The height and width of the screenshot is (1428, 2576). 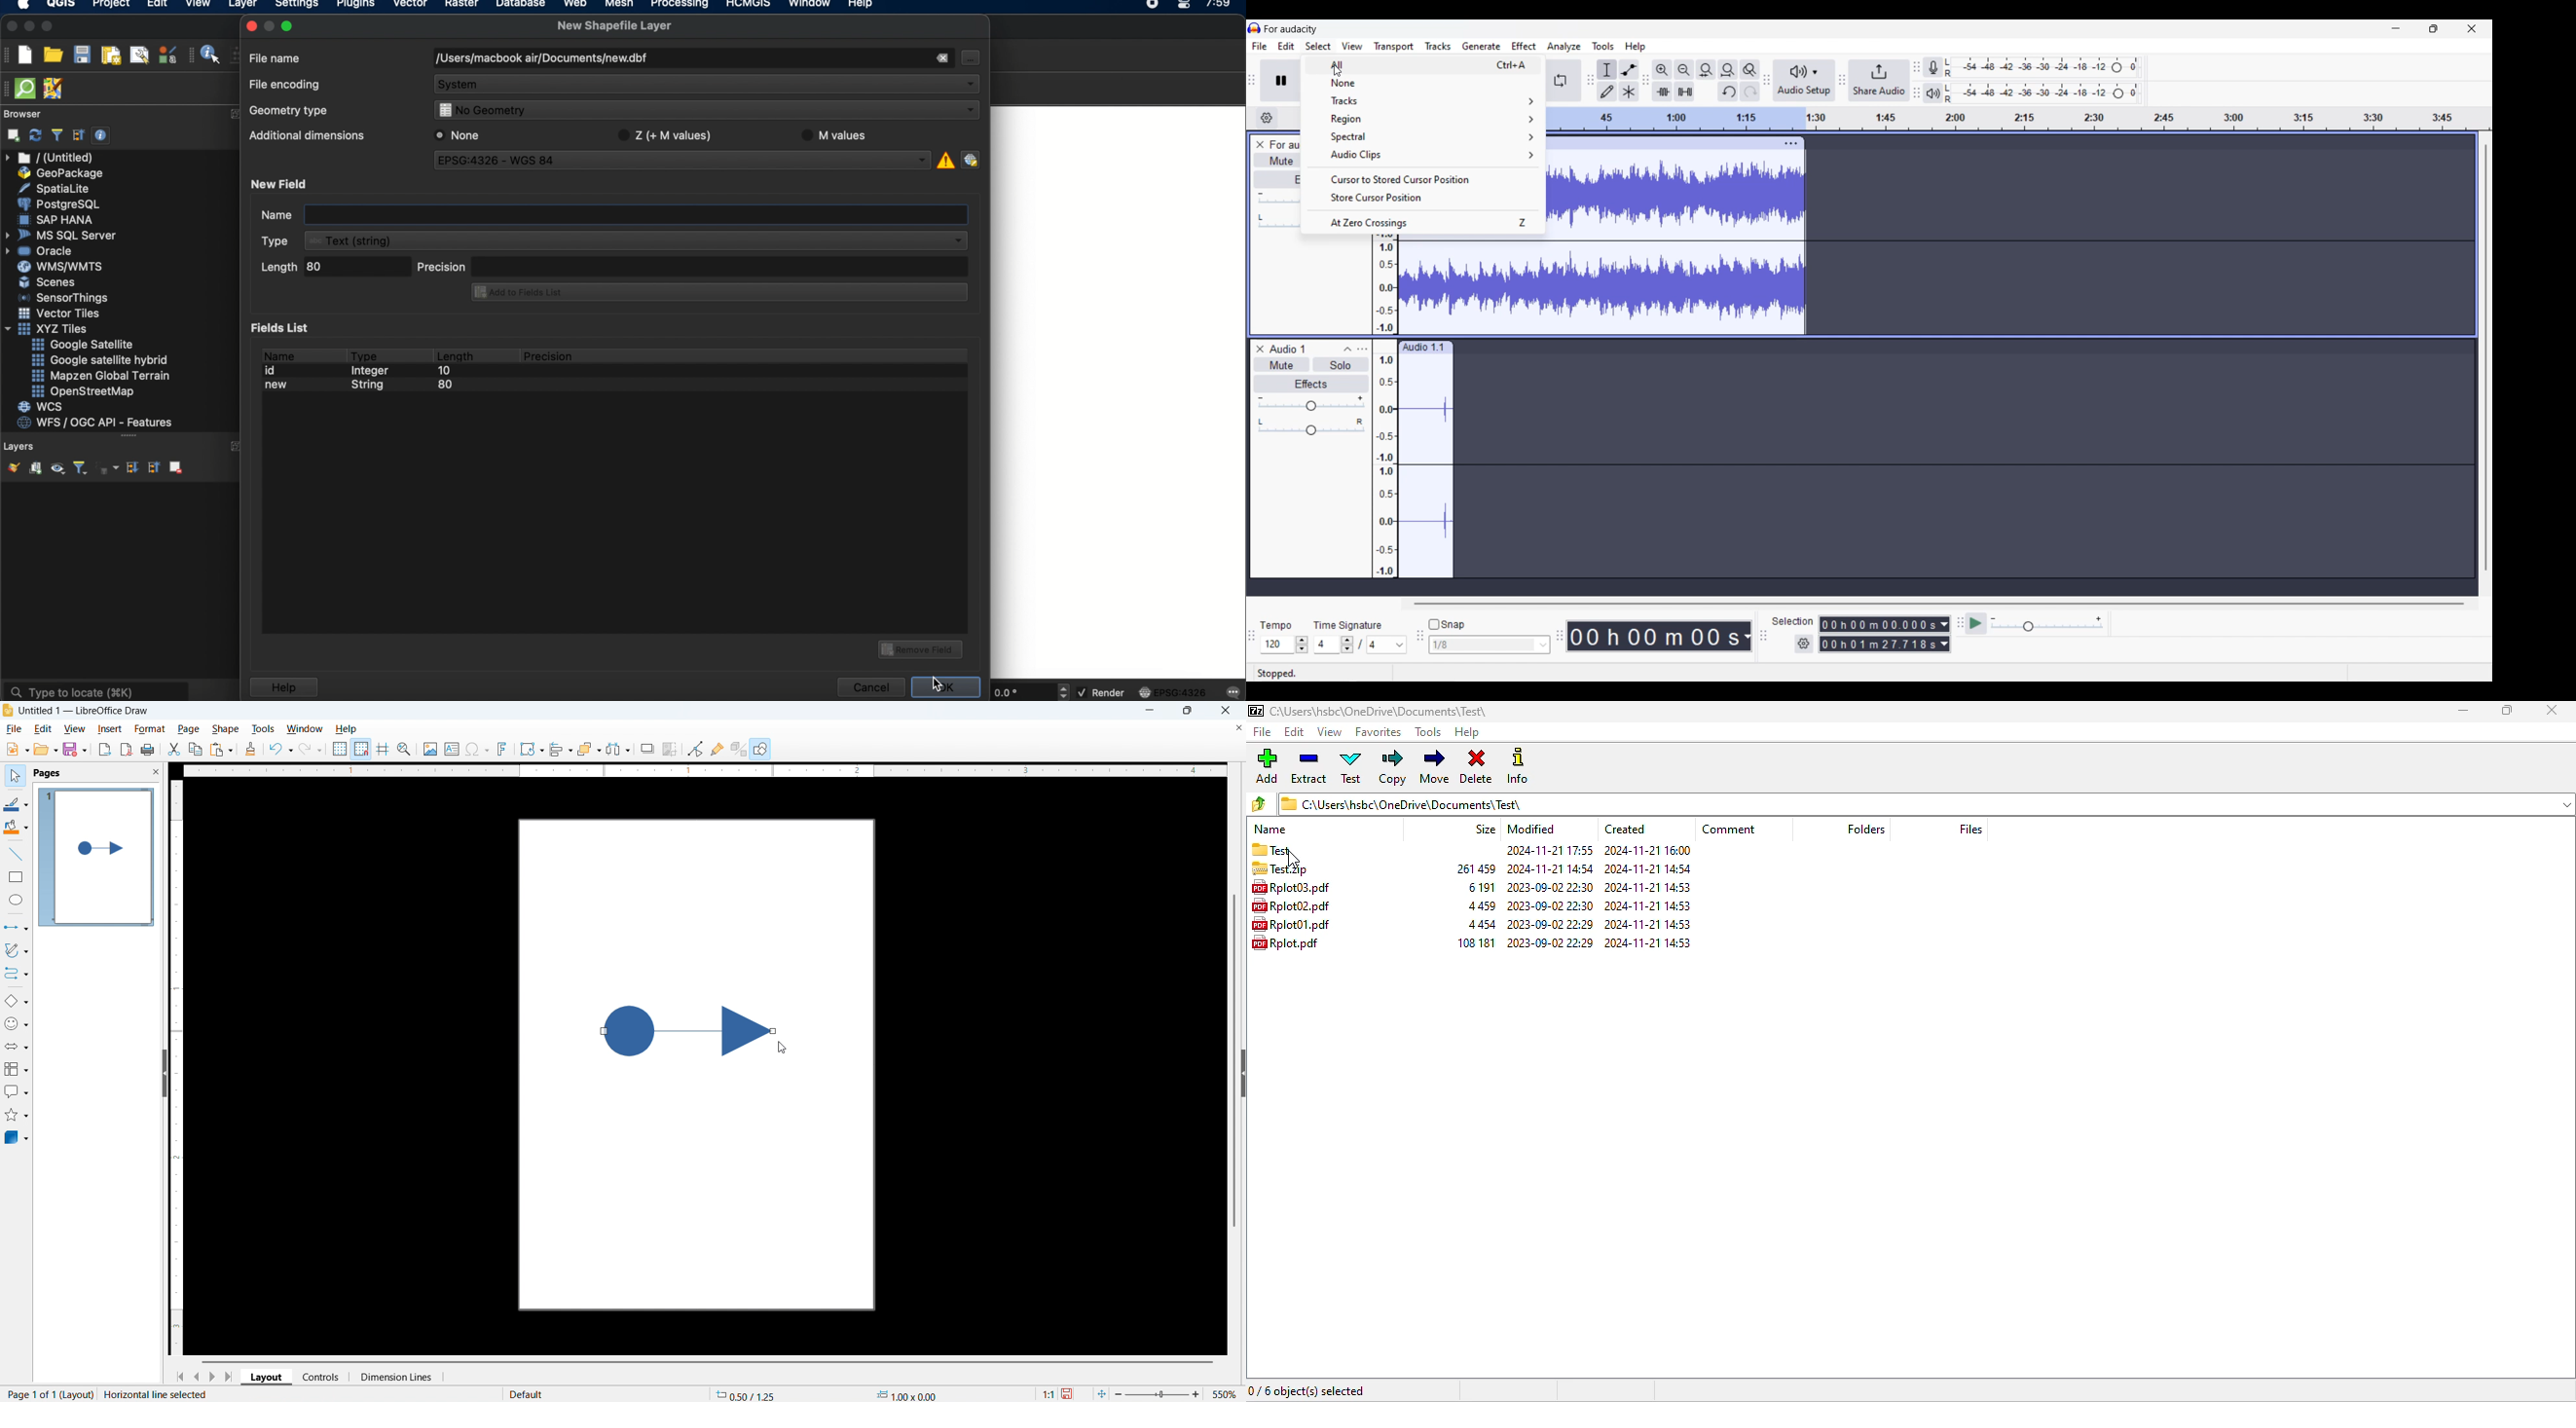 I want to click on  paste , so click(x=221, y=750).